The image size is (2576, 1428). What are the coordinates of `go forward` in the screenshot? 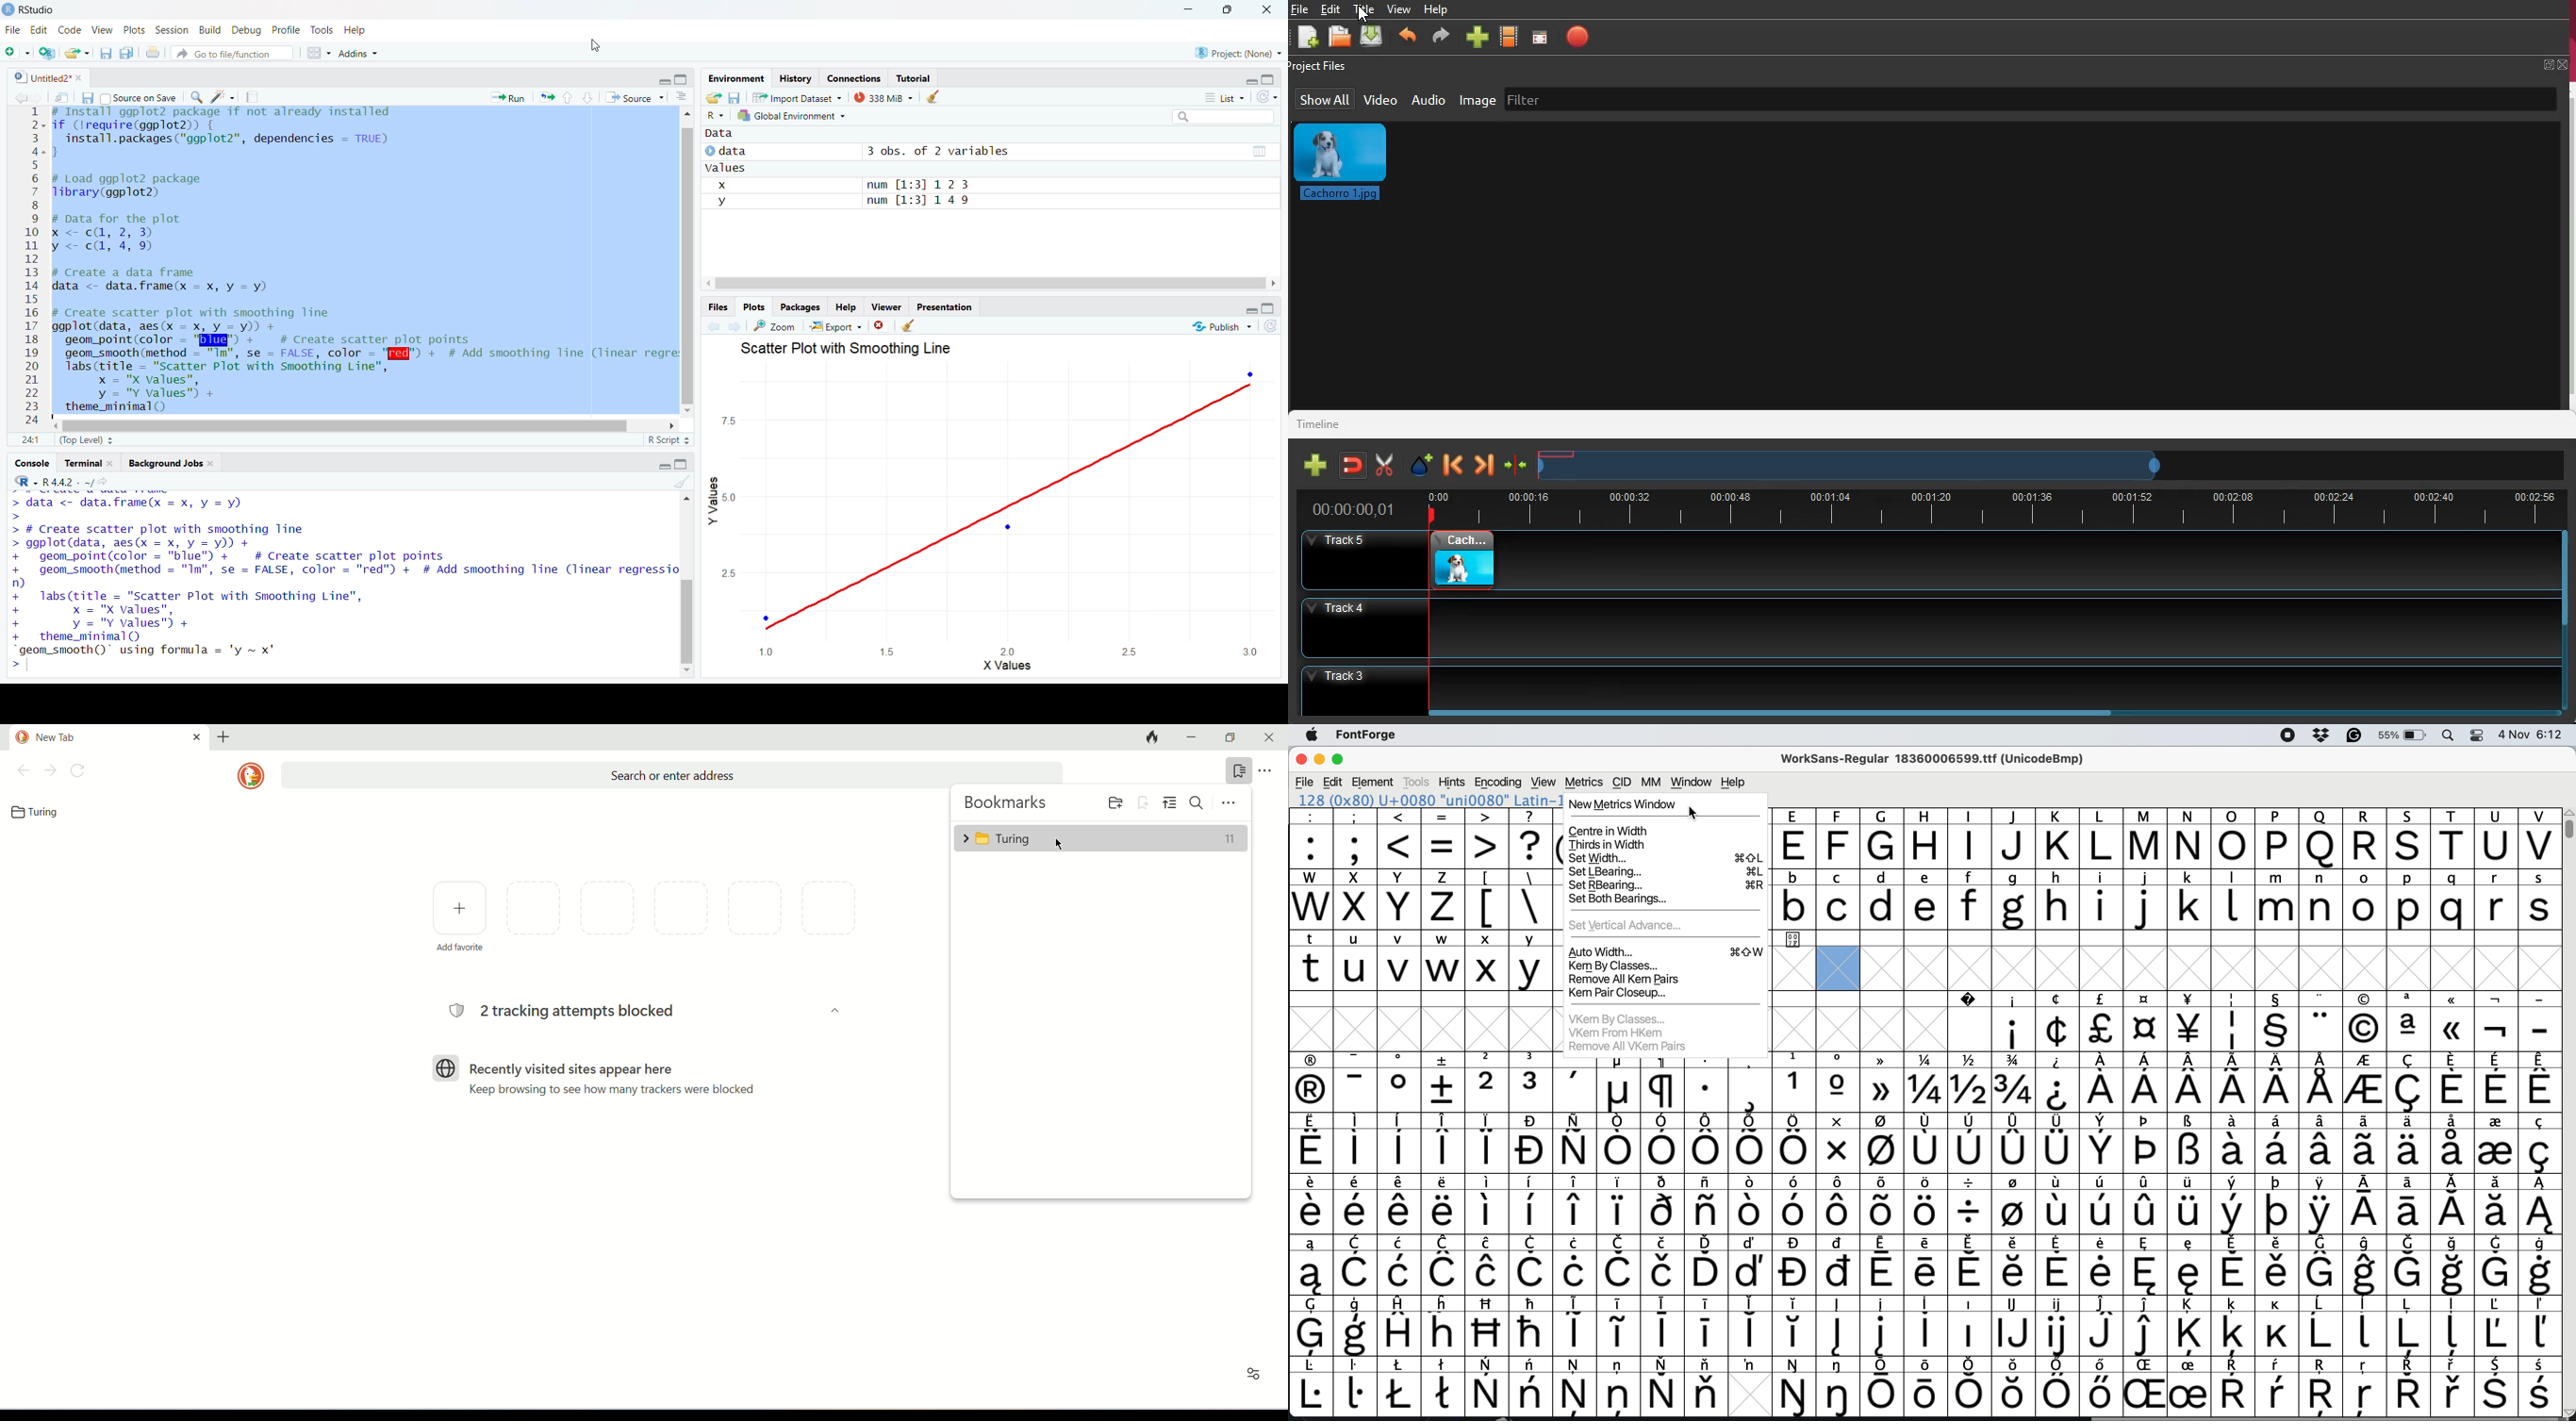 It's located at (737, 327).